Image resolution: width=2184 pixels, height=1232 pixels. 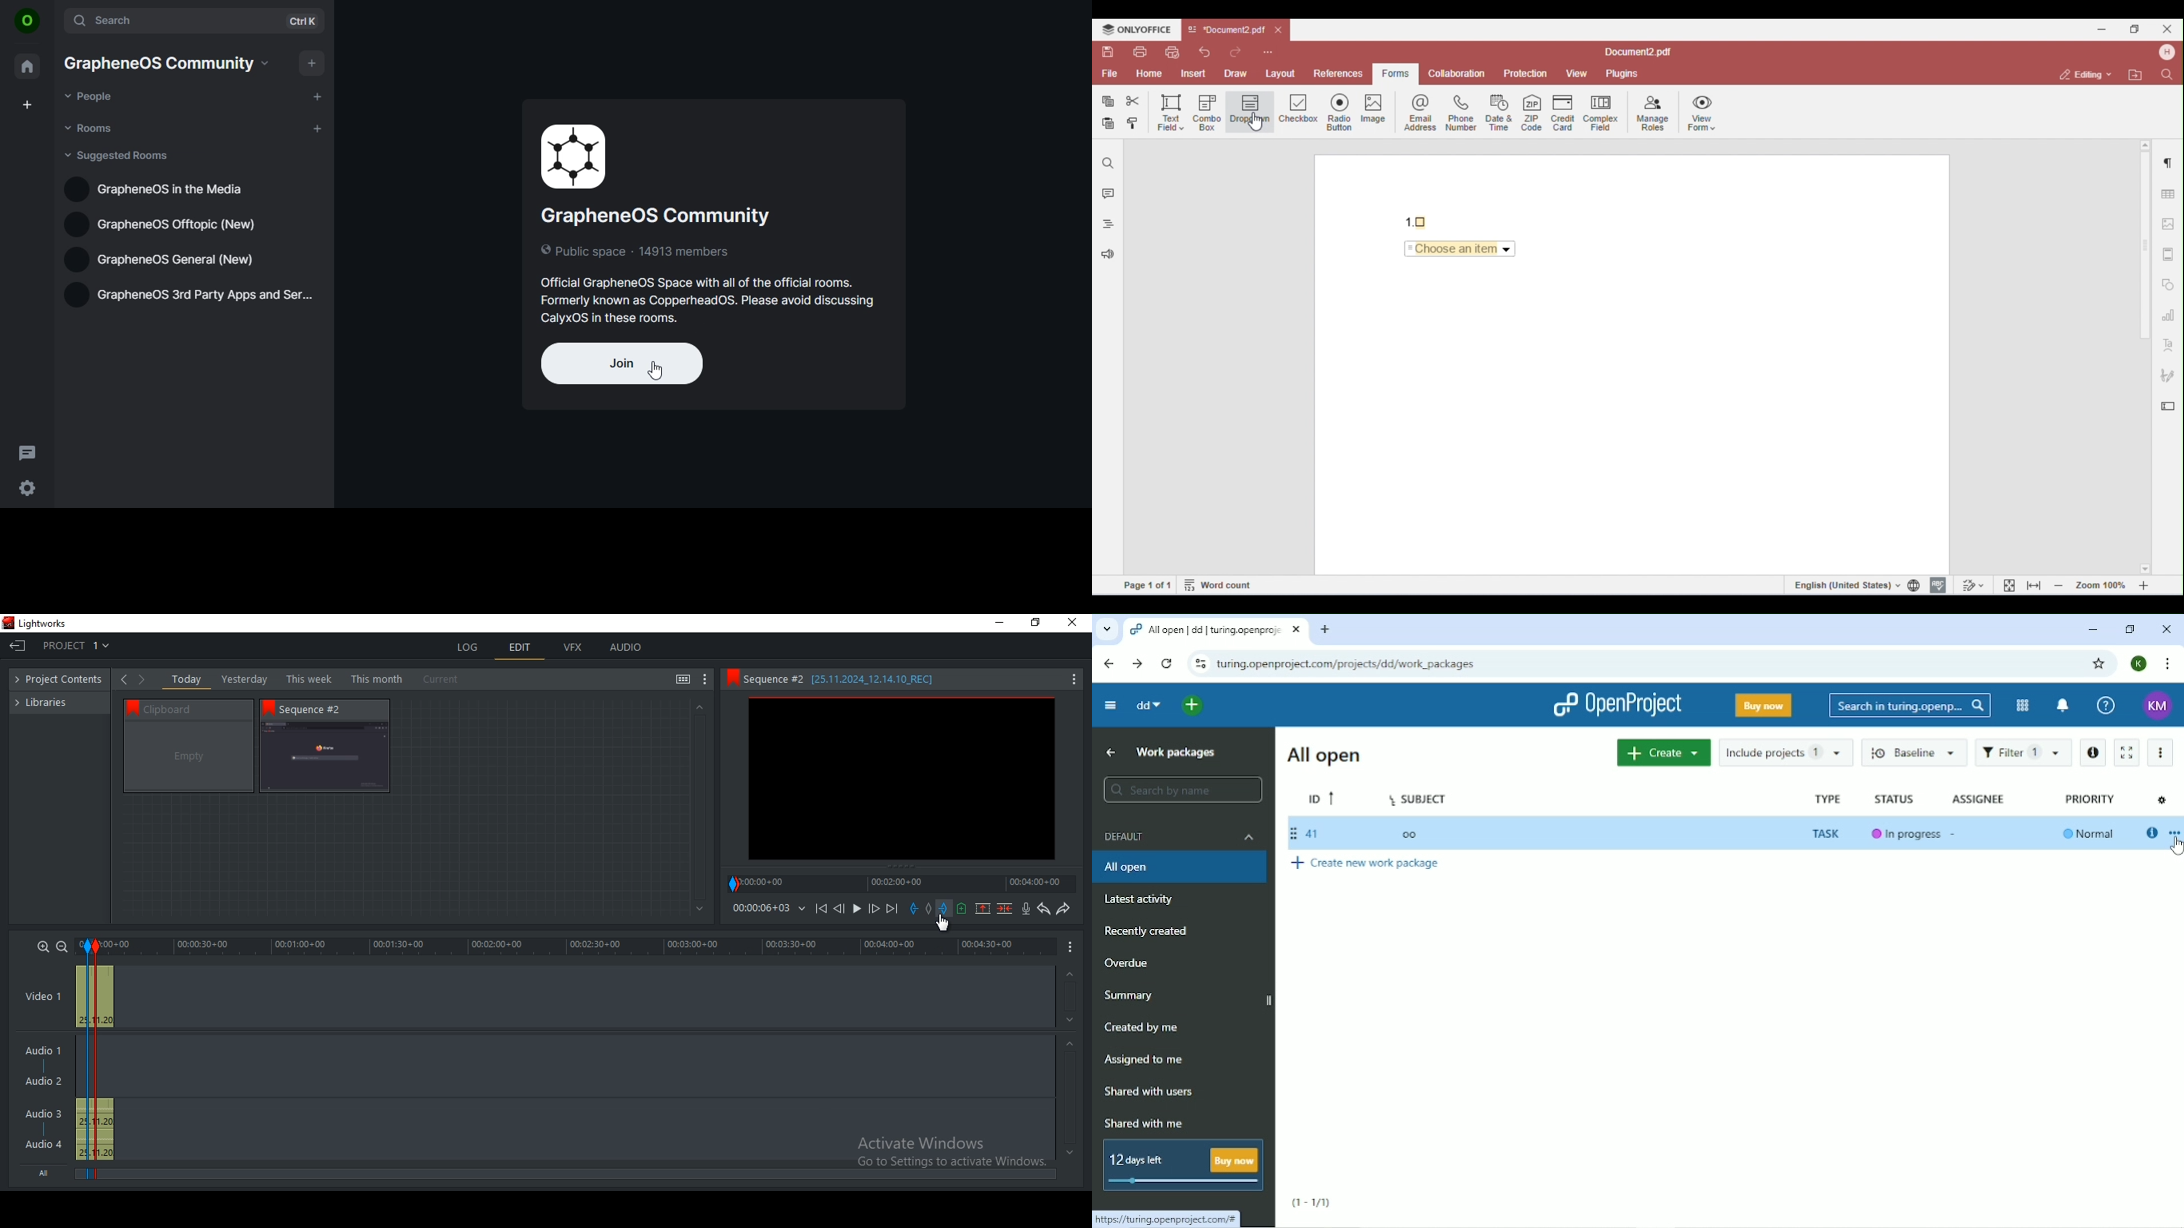 What do you see at coordinates (902, 780) in the screenshot?
I see `sequence 2` at bounding box center [902, 780].